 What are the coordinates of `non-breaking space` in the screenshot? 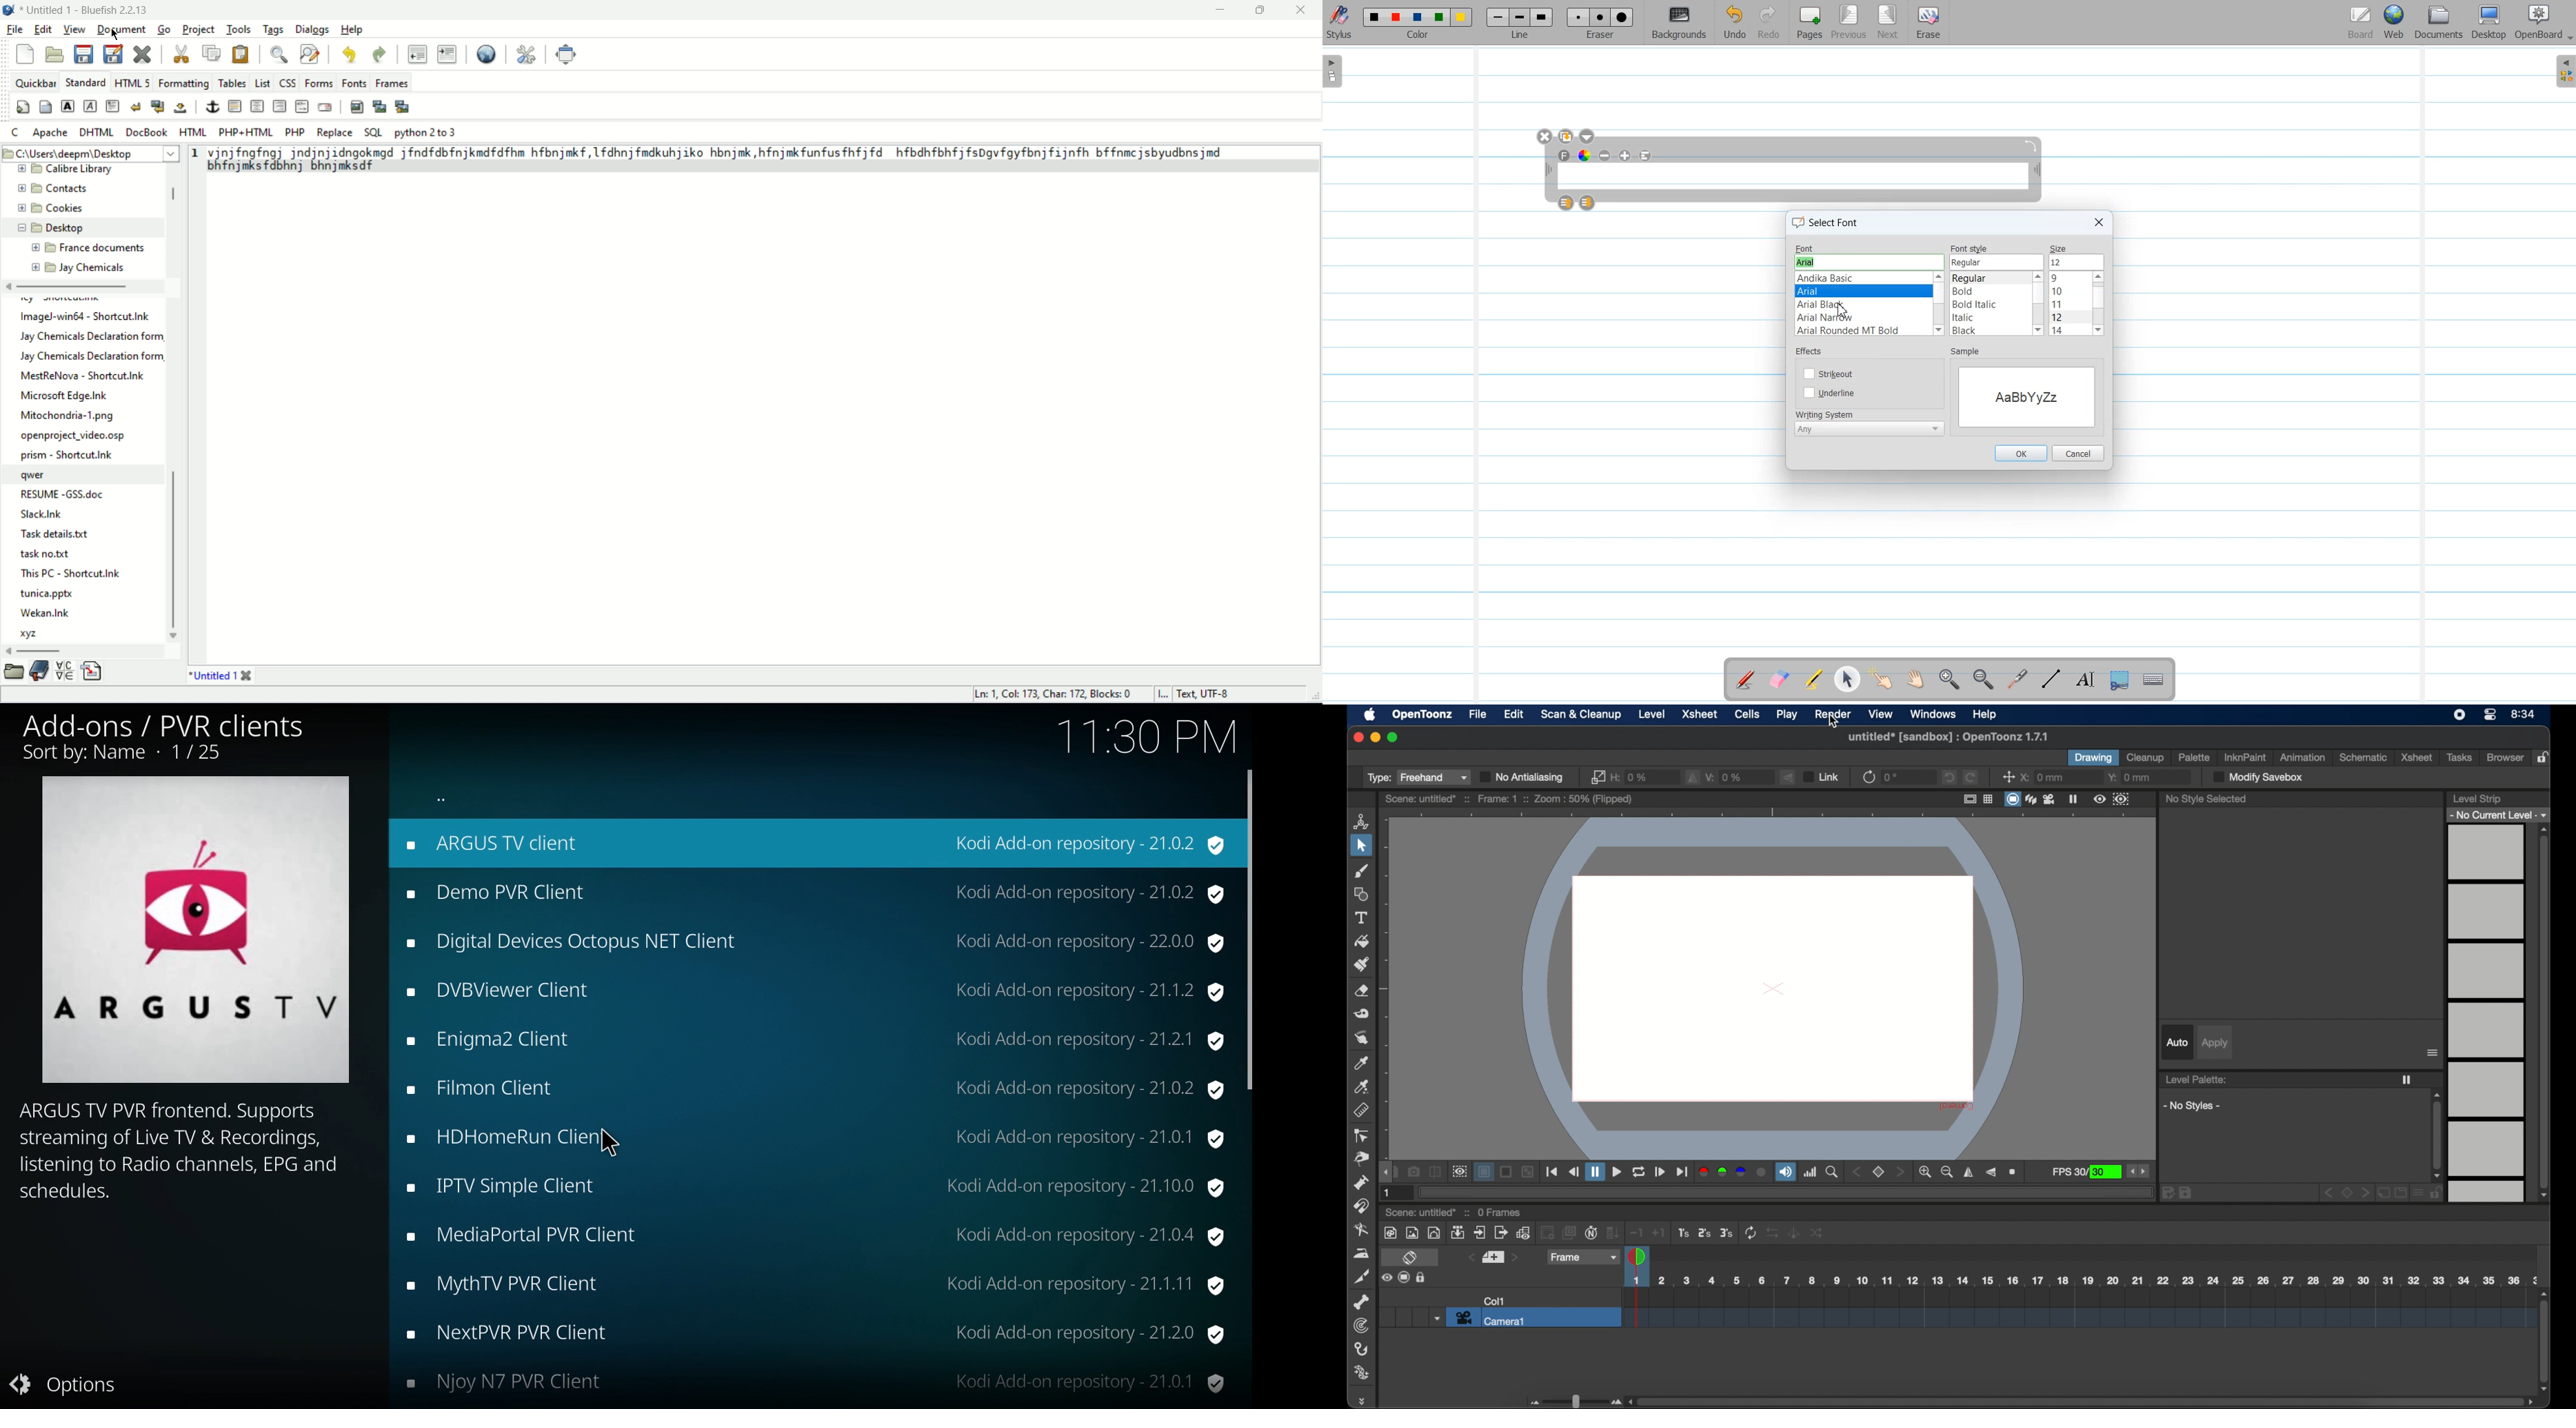 It's located at (182, 108).